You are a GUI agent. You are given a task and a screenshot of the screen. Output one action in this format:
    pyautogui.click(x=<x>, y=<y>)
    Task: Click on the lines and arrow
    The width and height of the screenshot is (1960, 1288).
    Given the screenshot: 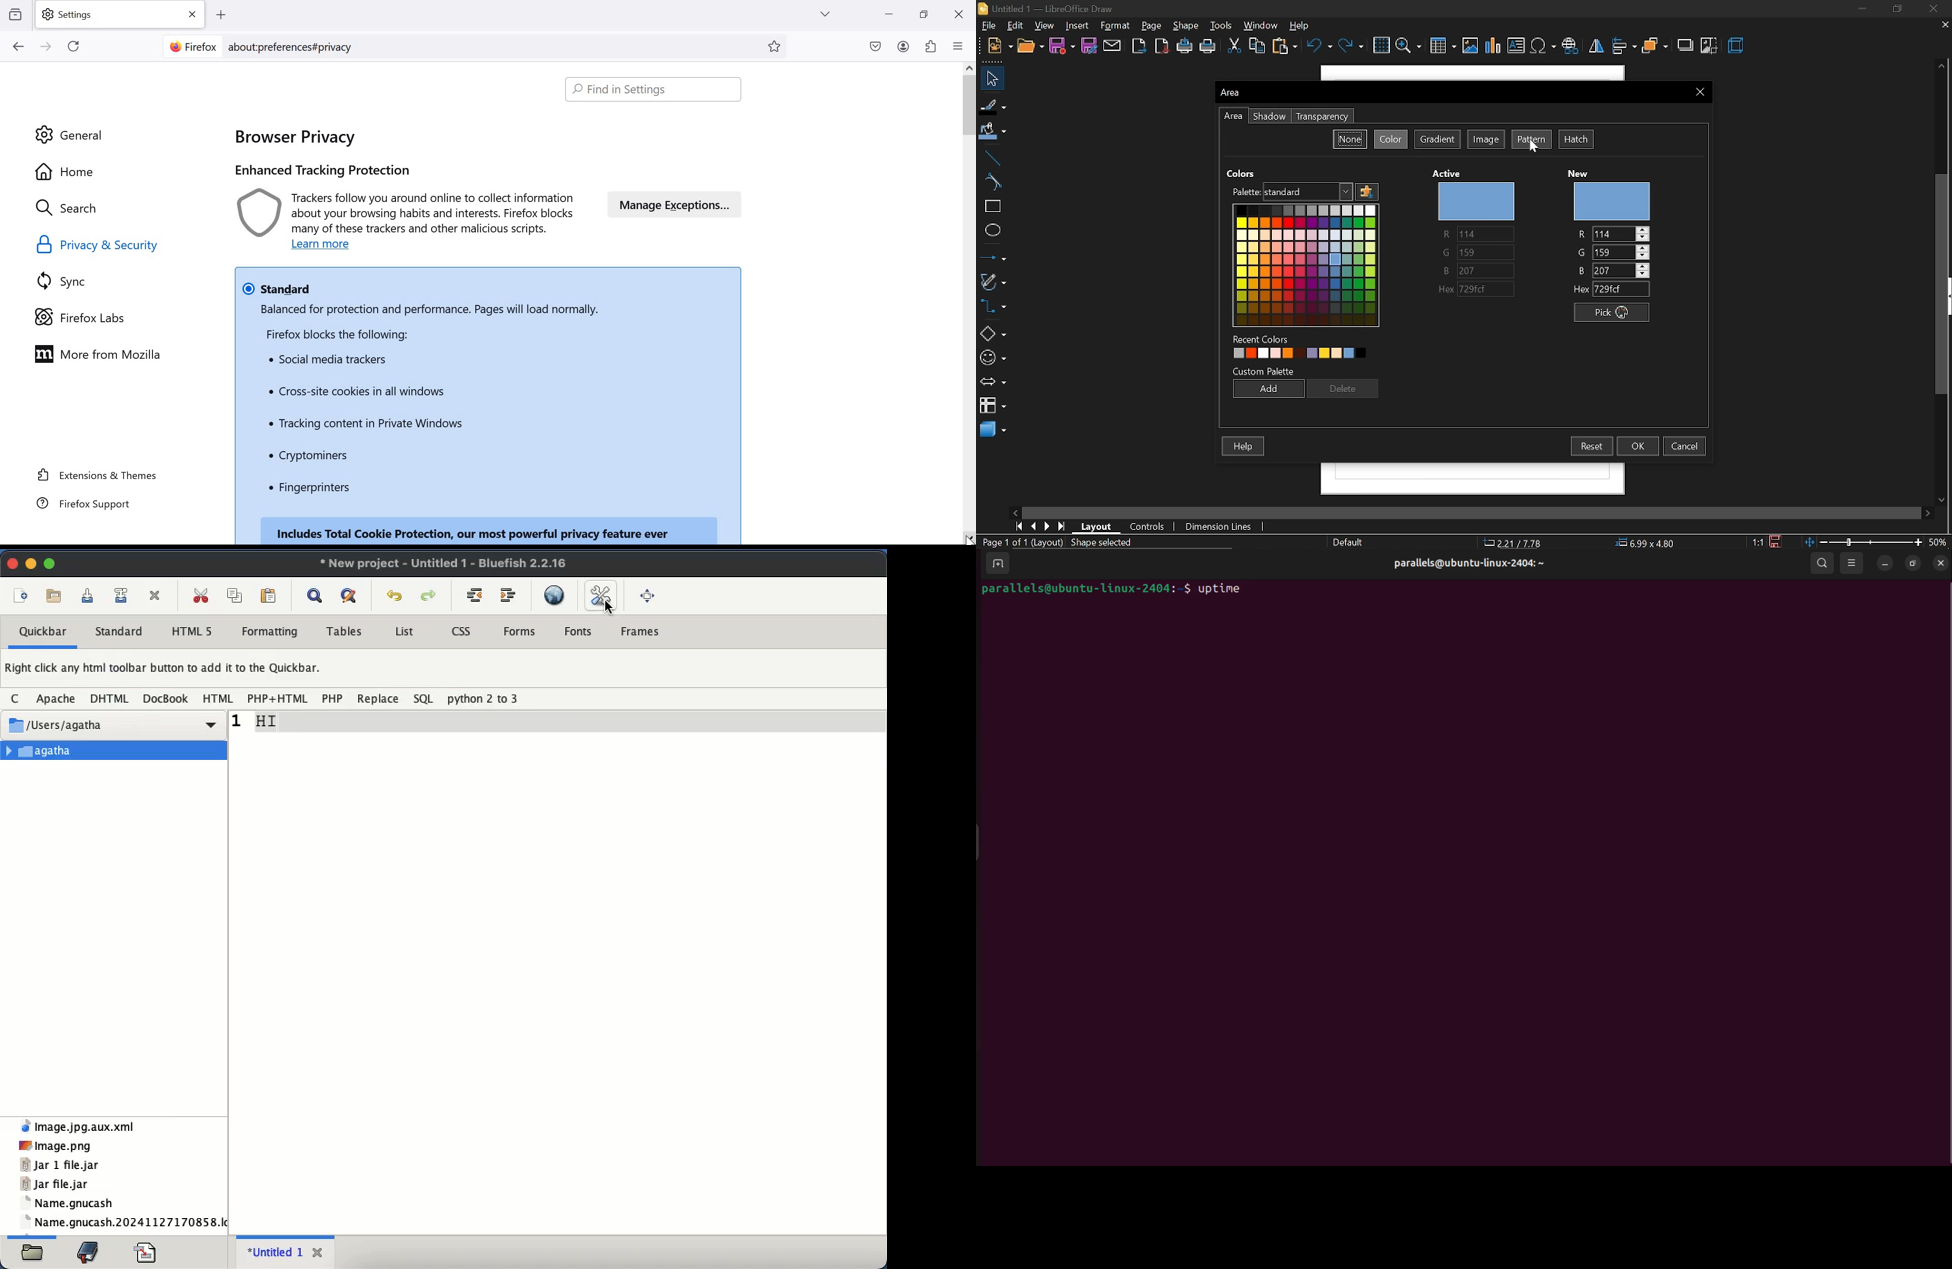 What is the action you would take?
    pyautogui.click(x=992, y=255)
    